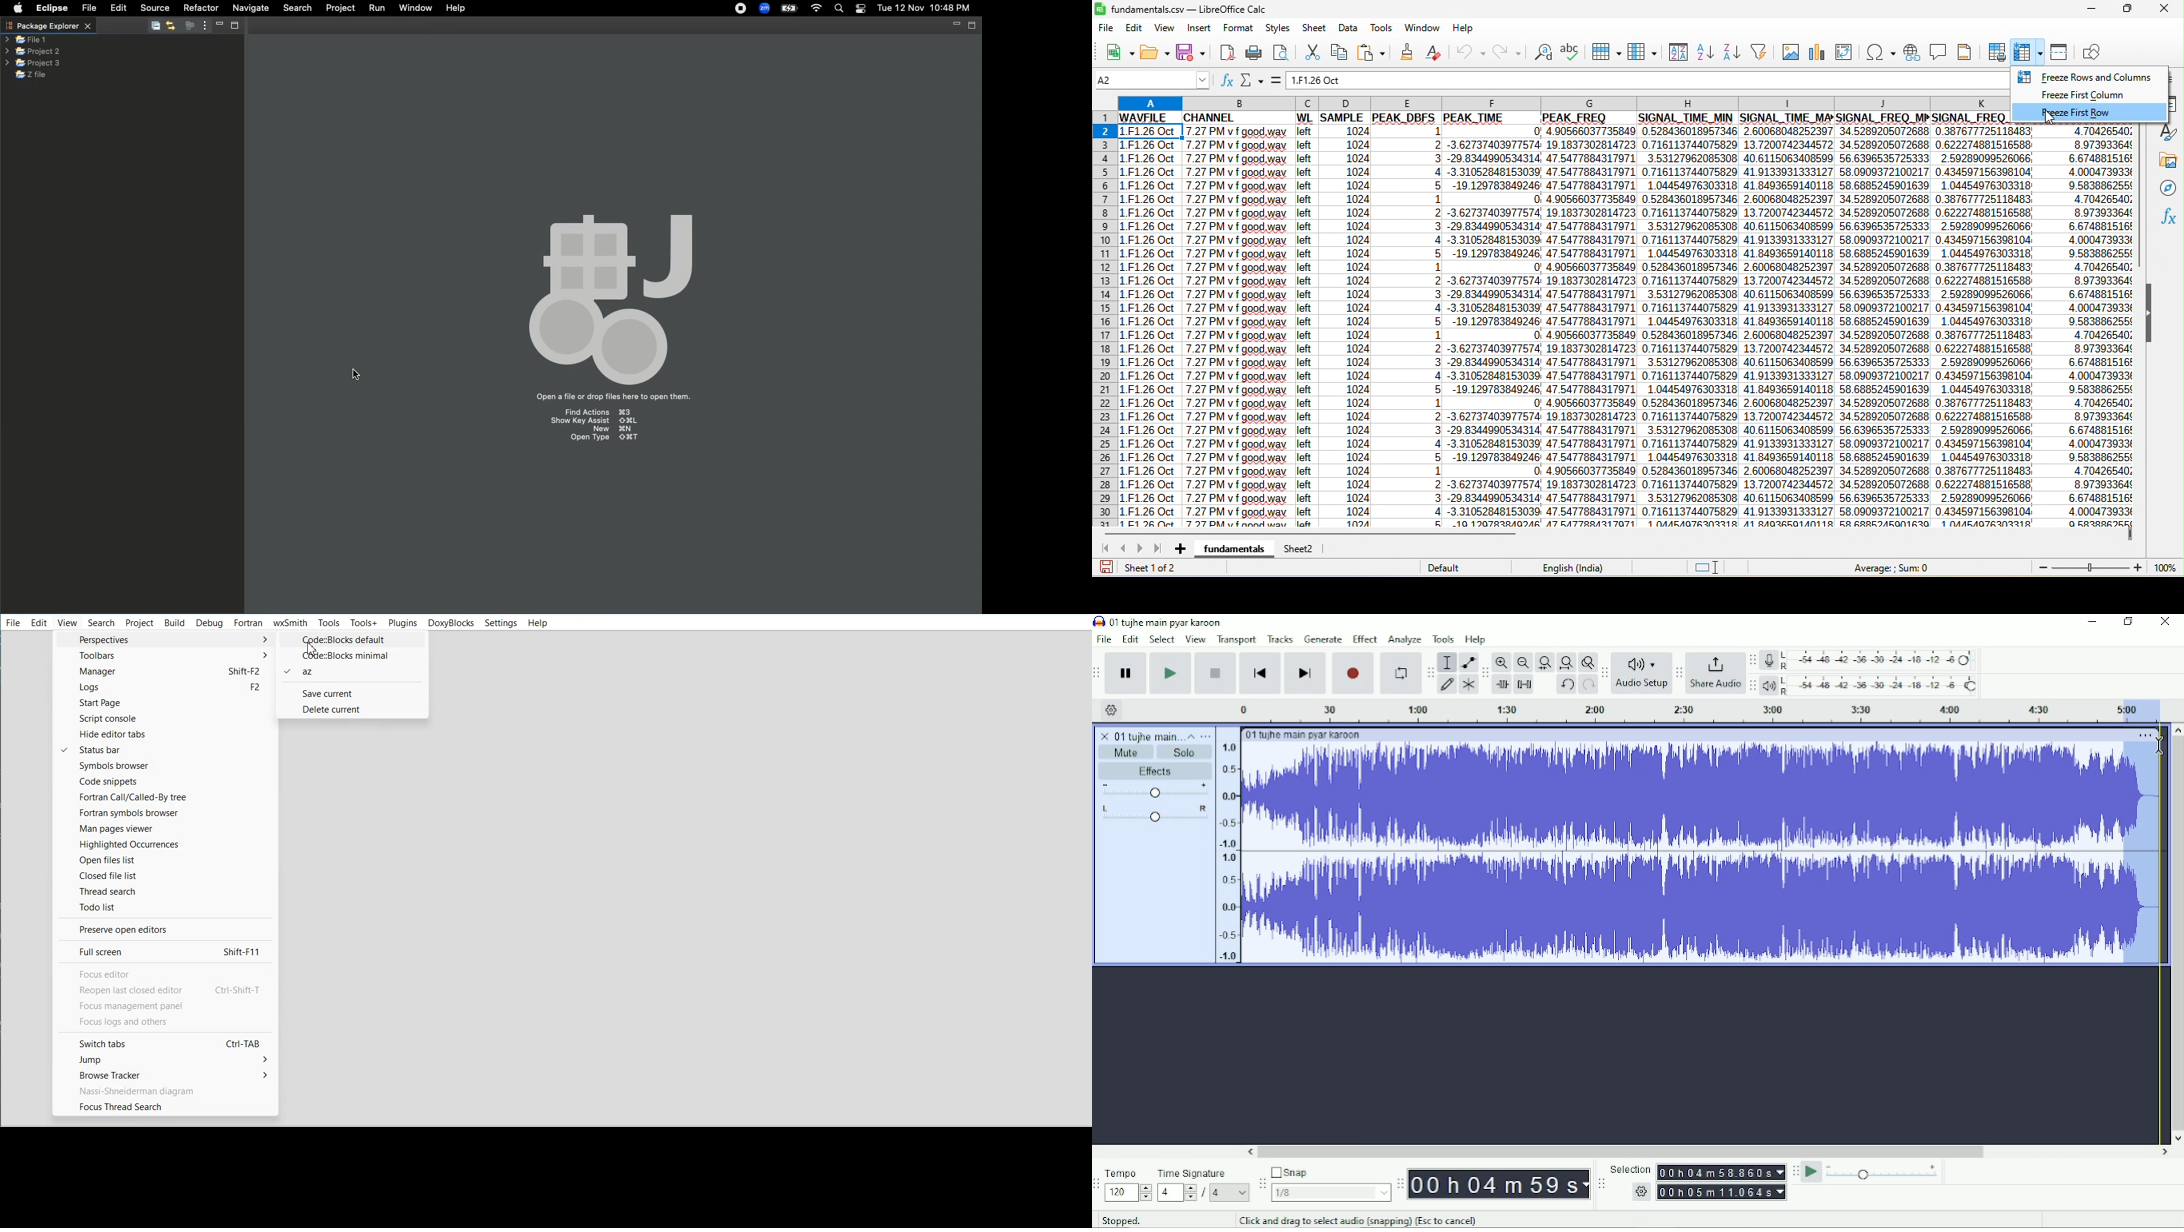 Image resolution: width=2184 pixels, height=1232 pixels. Describe the element at coordinates (2088, 75) in the screenshot. I see `freeze rows and columns` at that location.